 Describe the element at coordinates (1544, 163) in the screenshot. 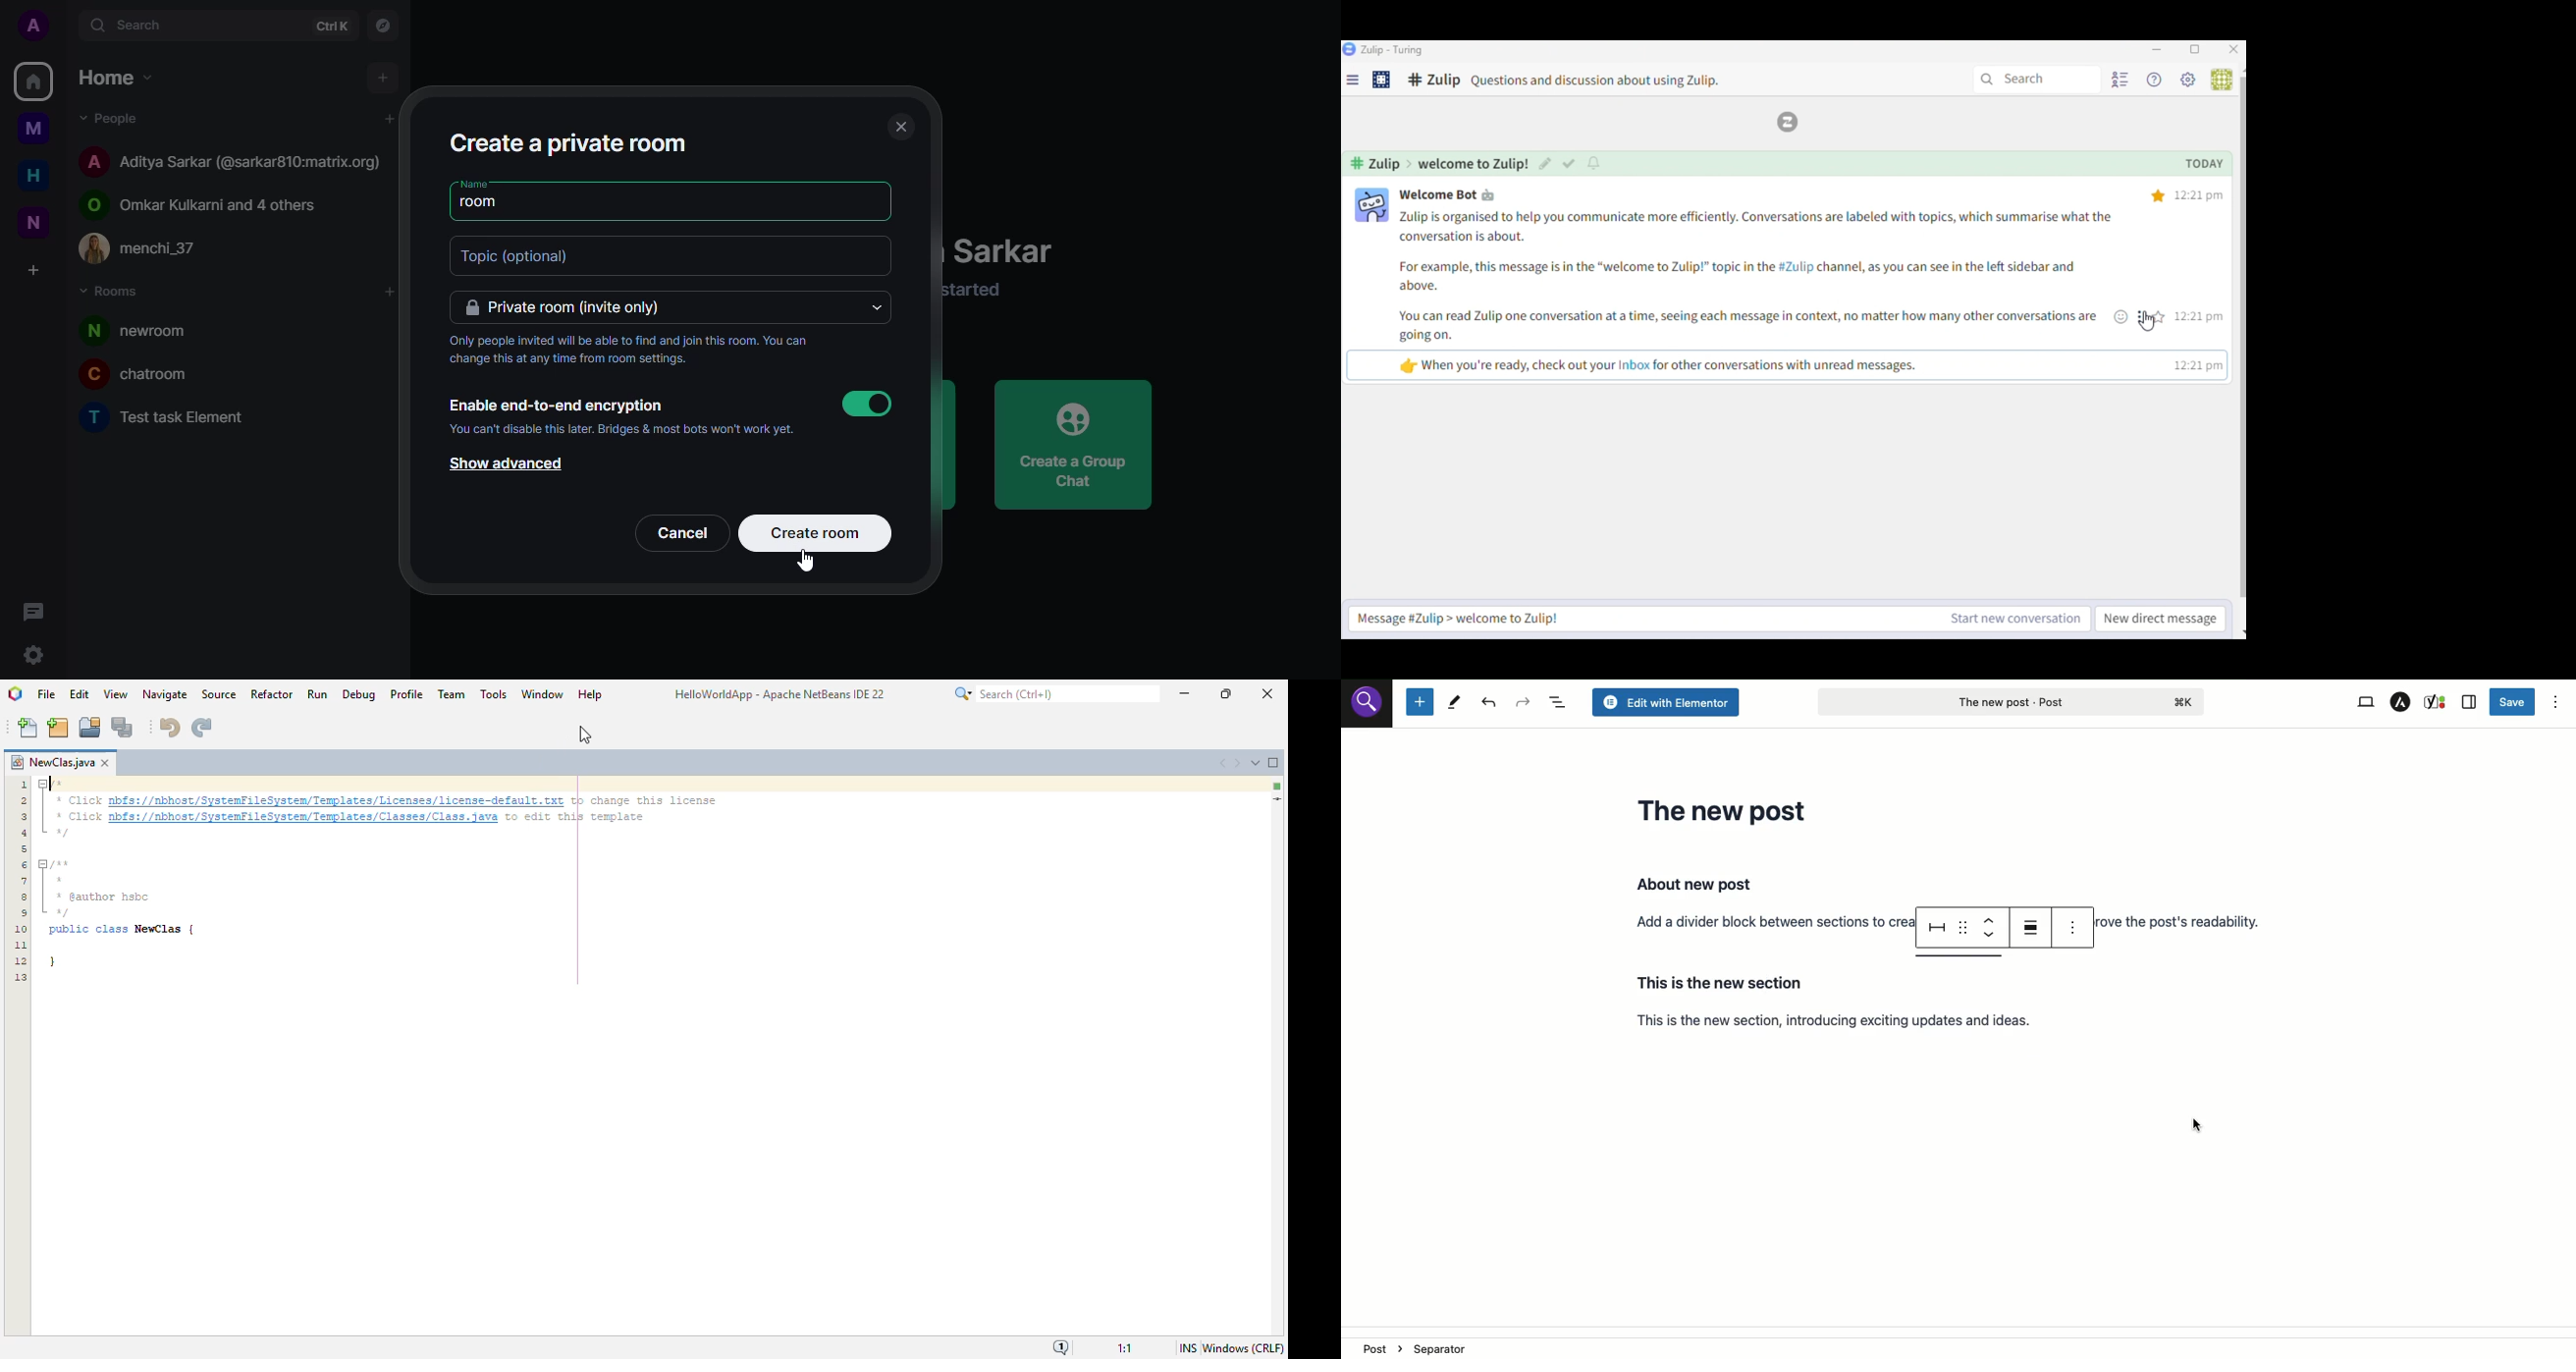

I see `edit` at that location.